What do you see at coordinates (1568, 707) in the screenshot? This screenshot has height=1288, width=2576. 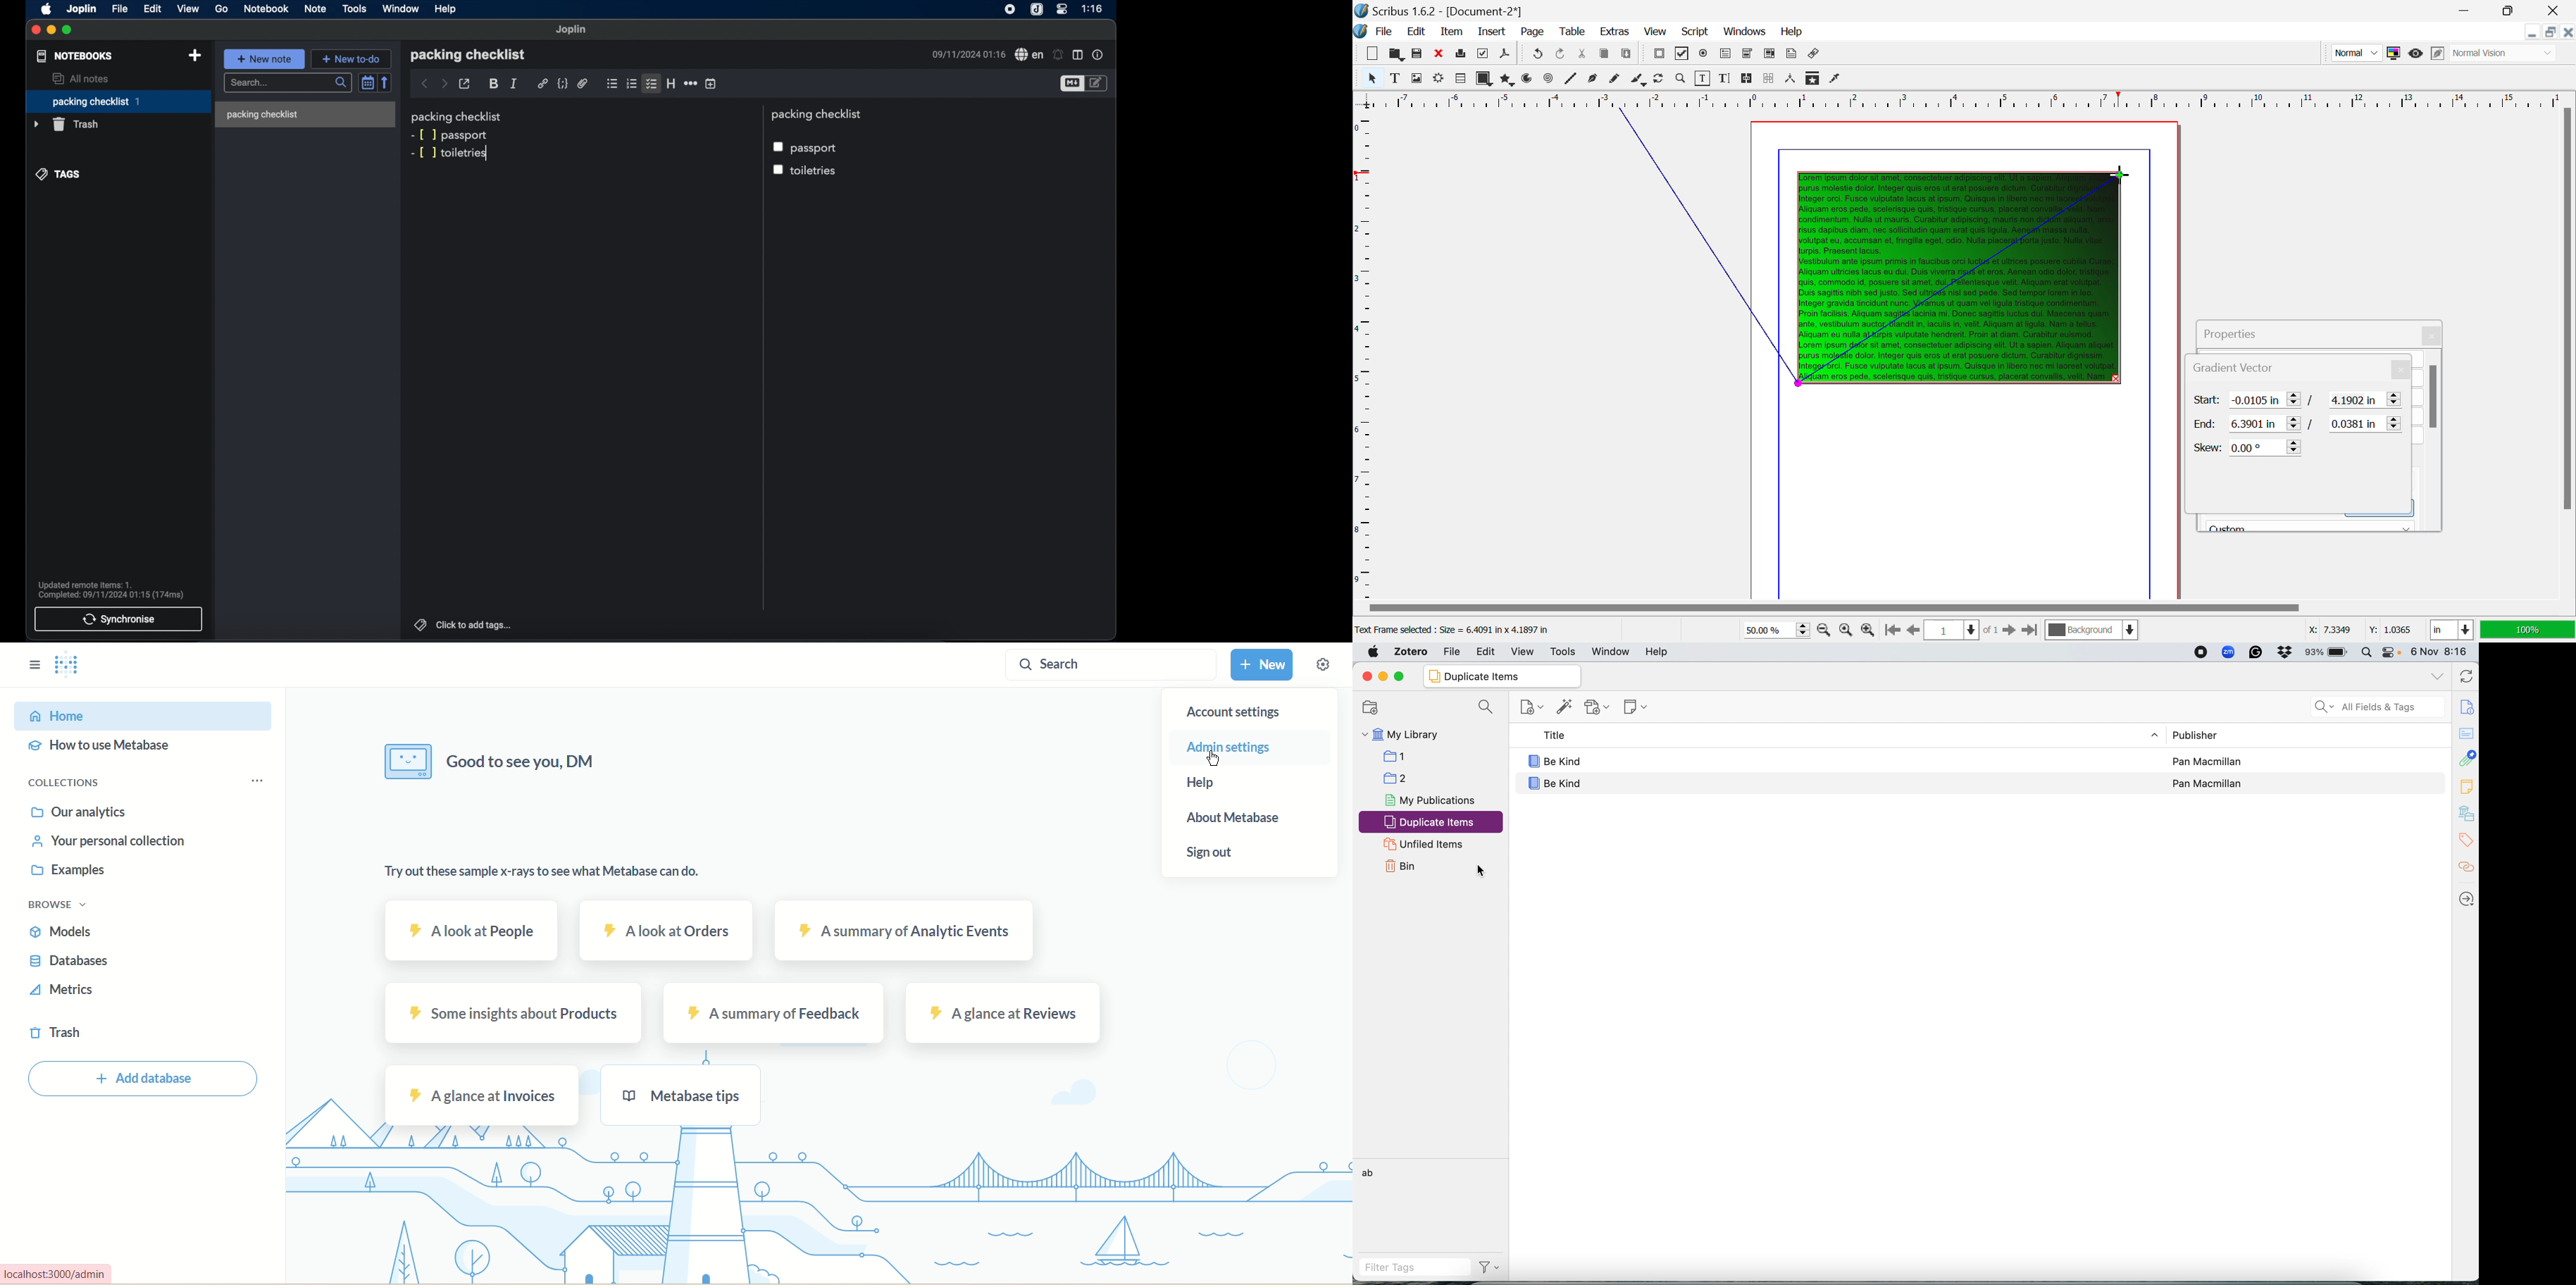 I see `add item by portion` at bounding box center [1568, 707].